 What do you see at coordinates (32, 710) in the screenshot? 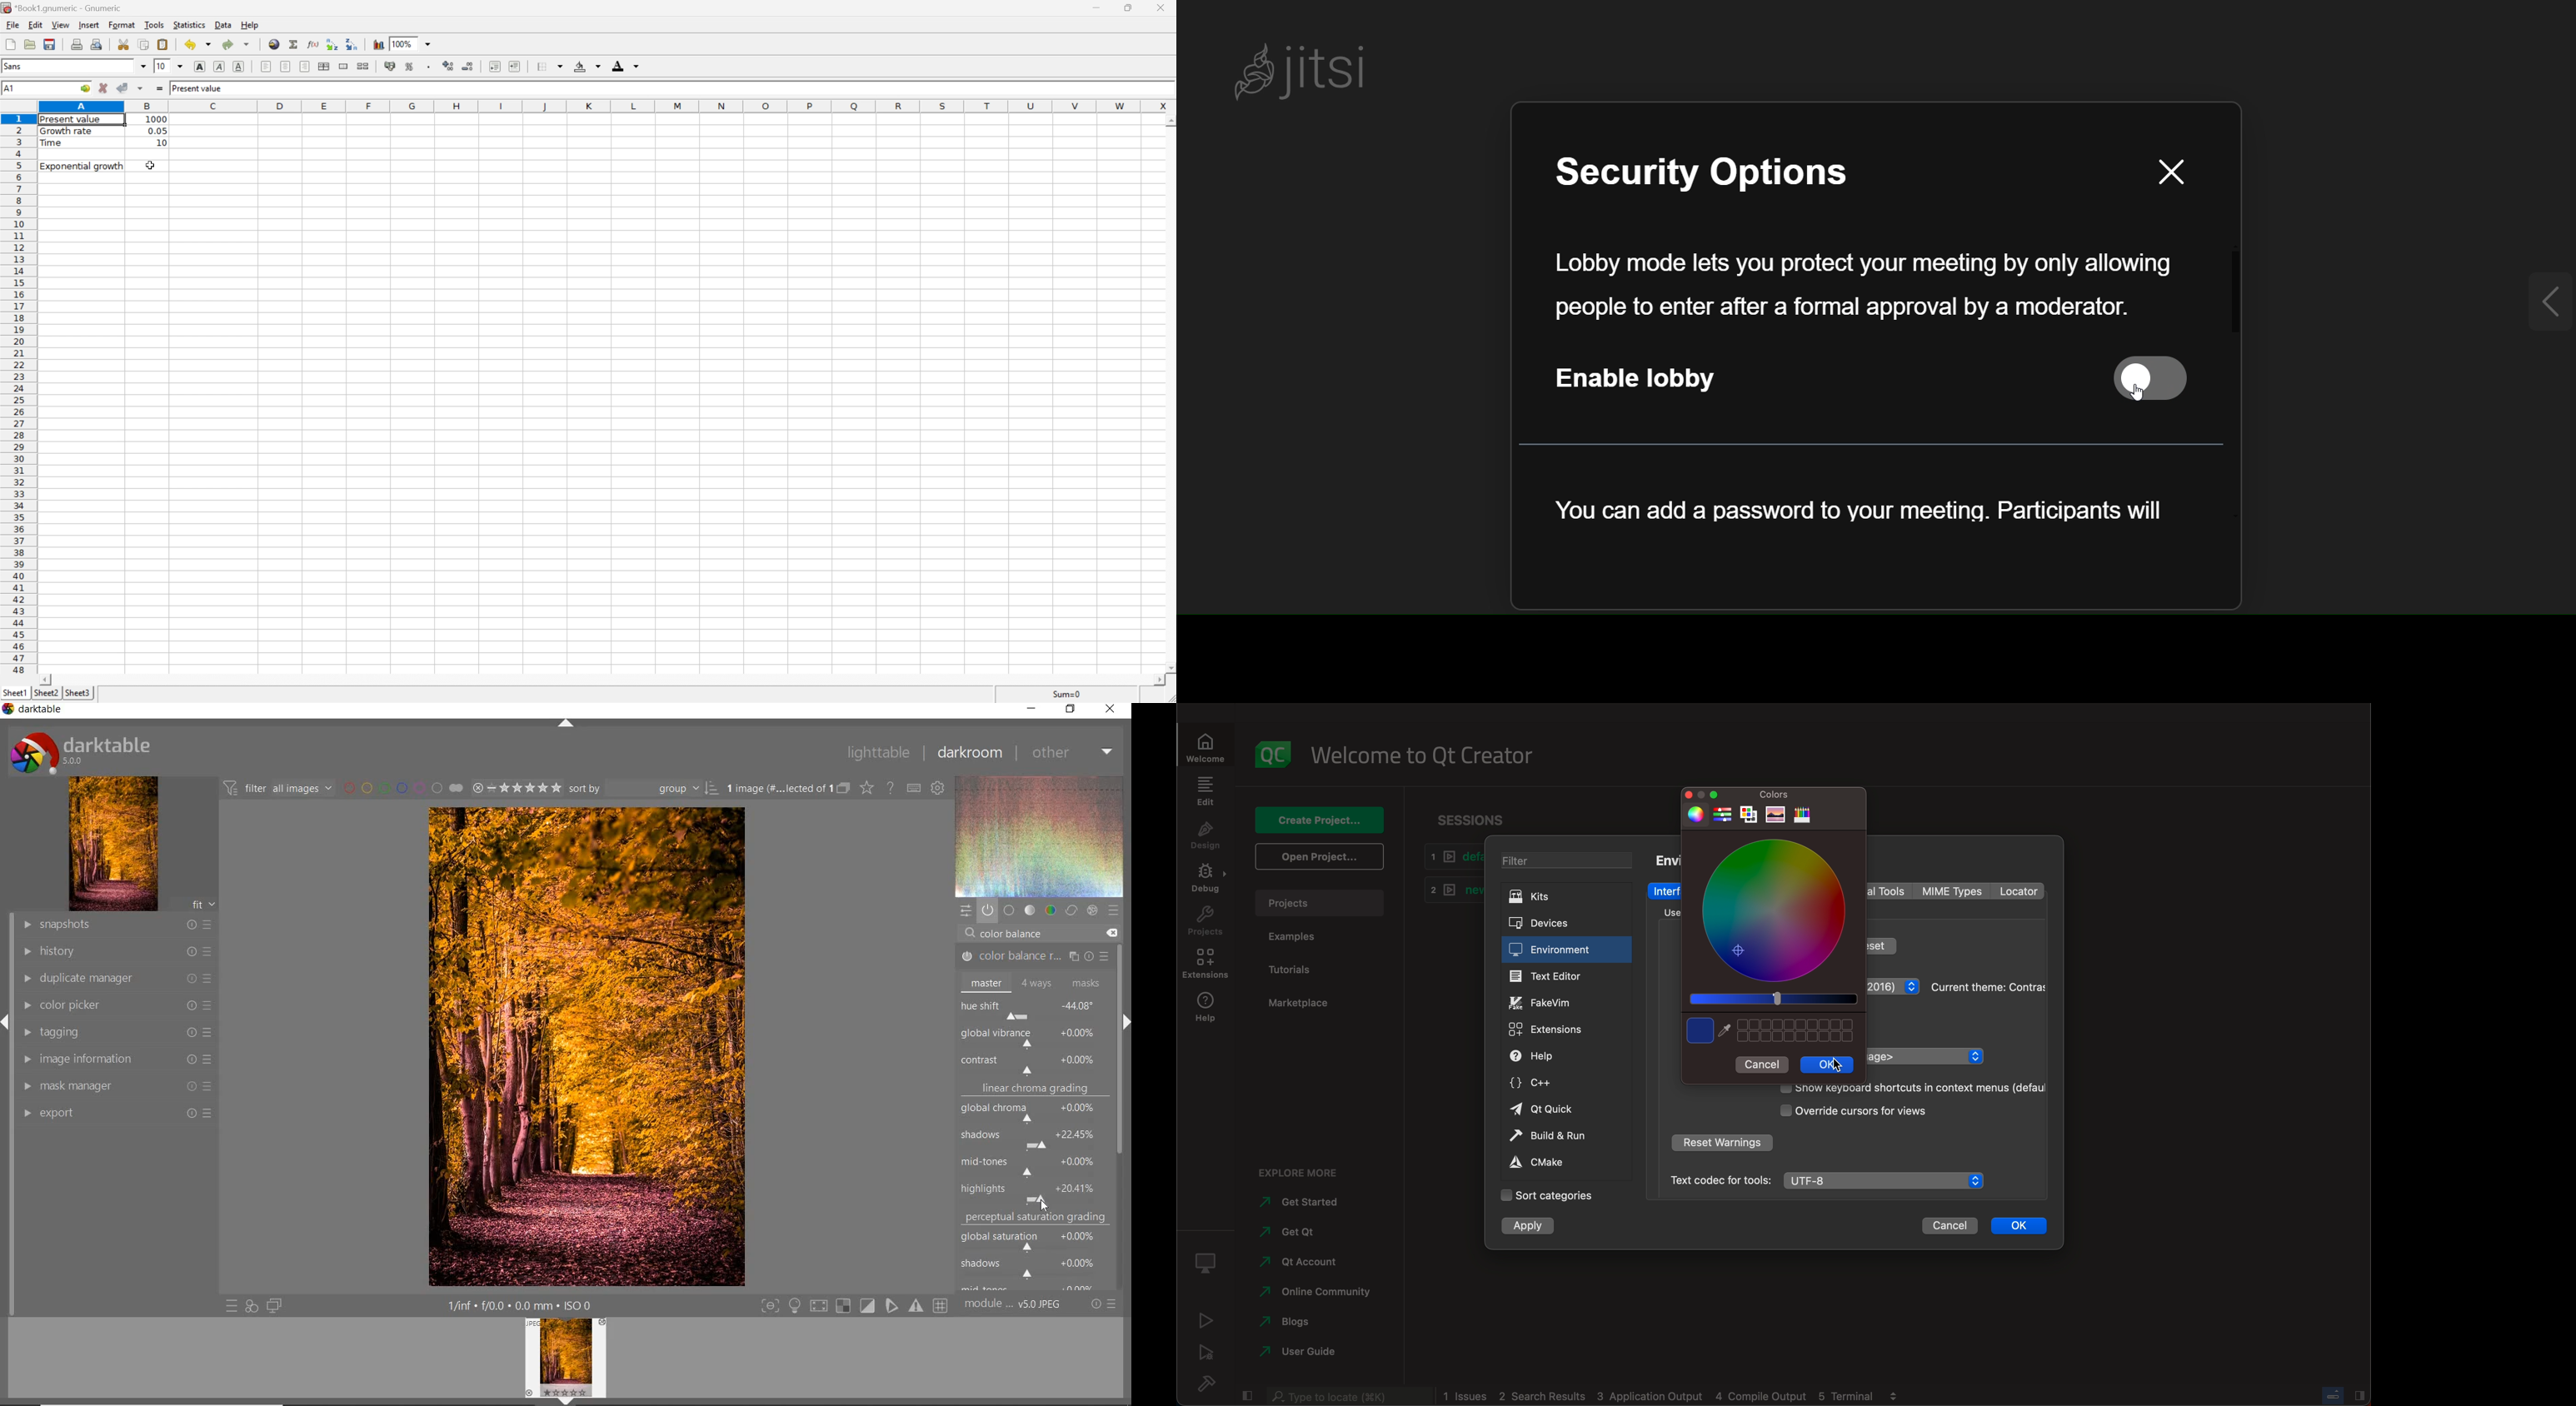
I see `system name` at bounding box center [32, 710].